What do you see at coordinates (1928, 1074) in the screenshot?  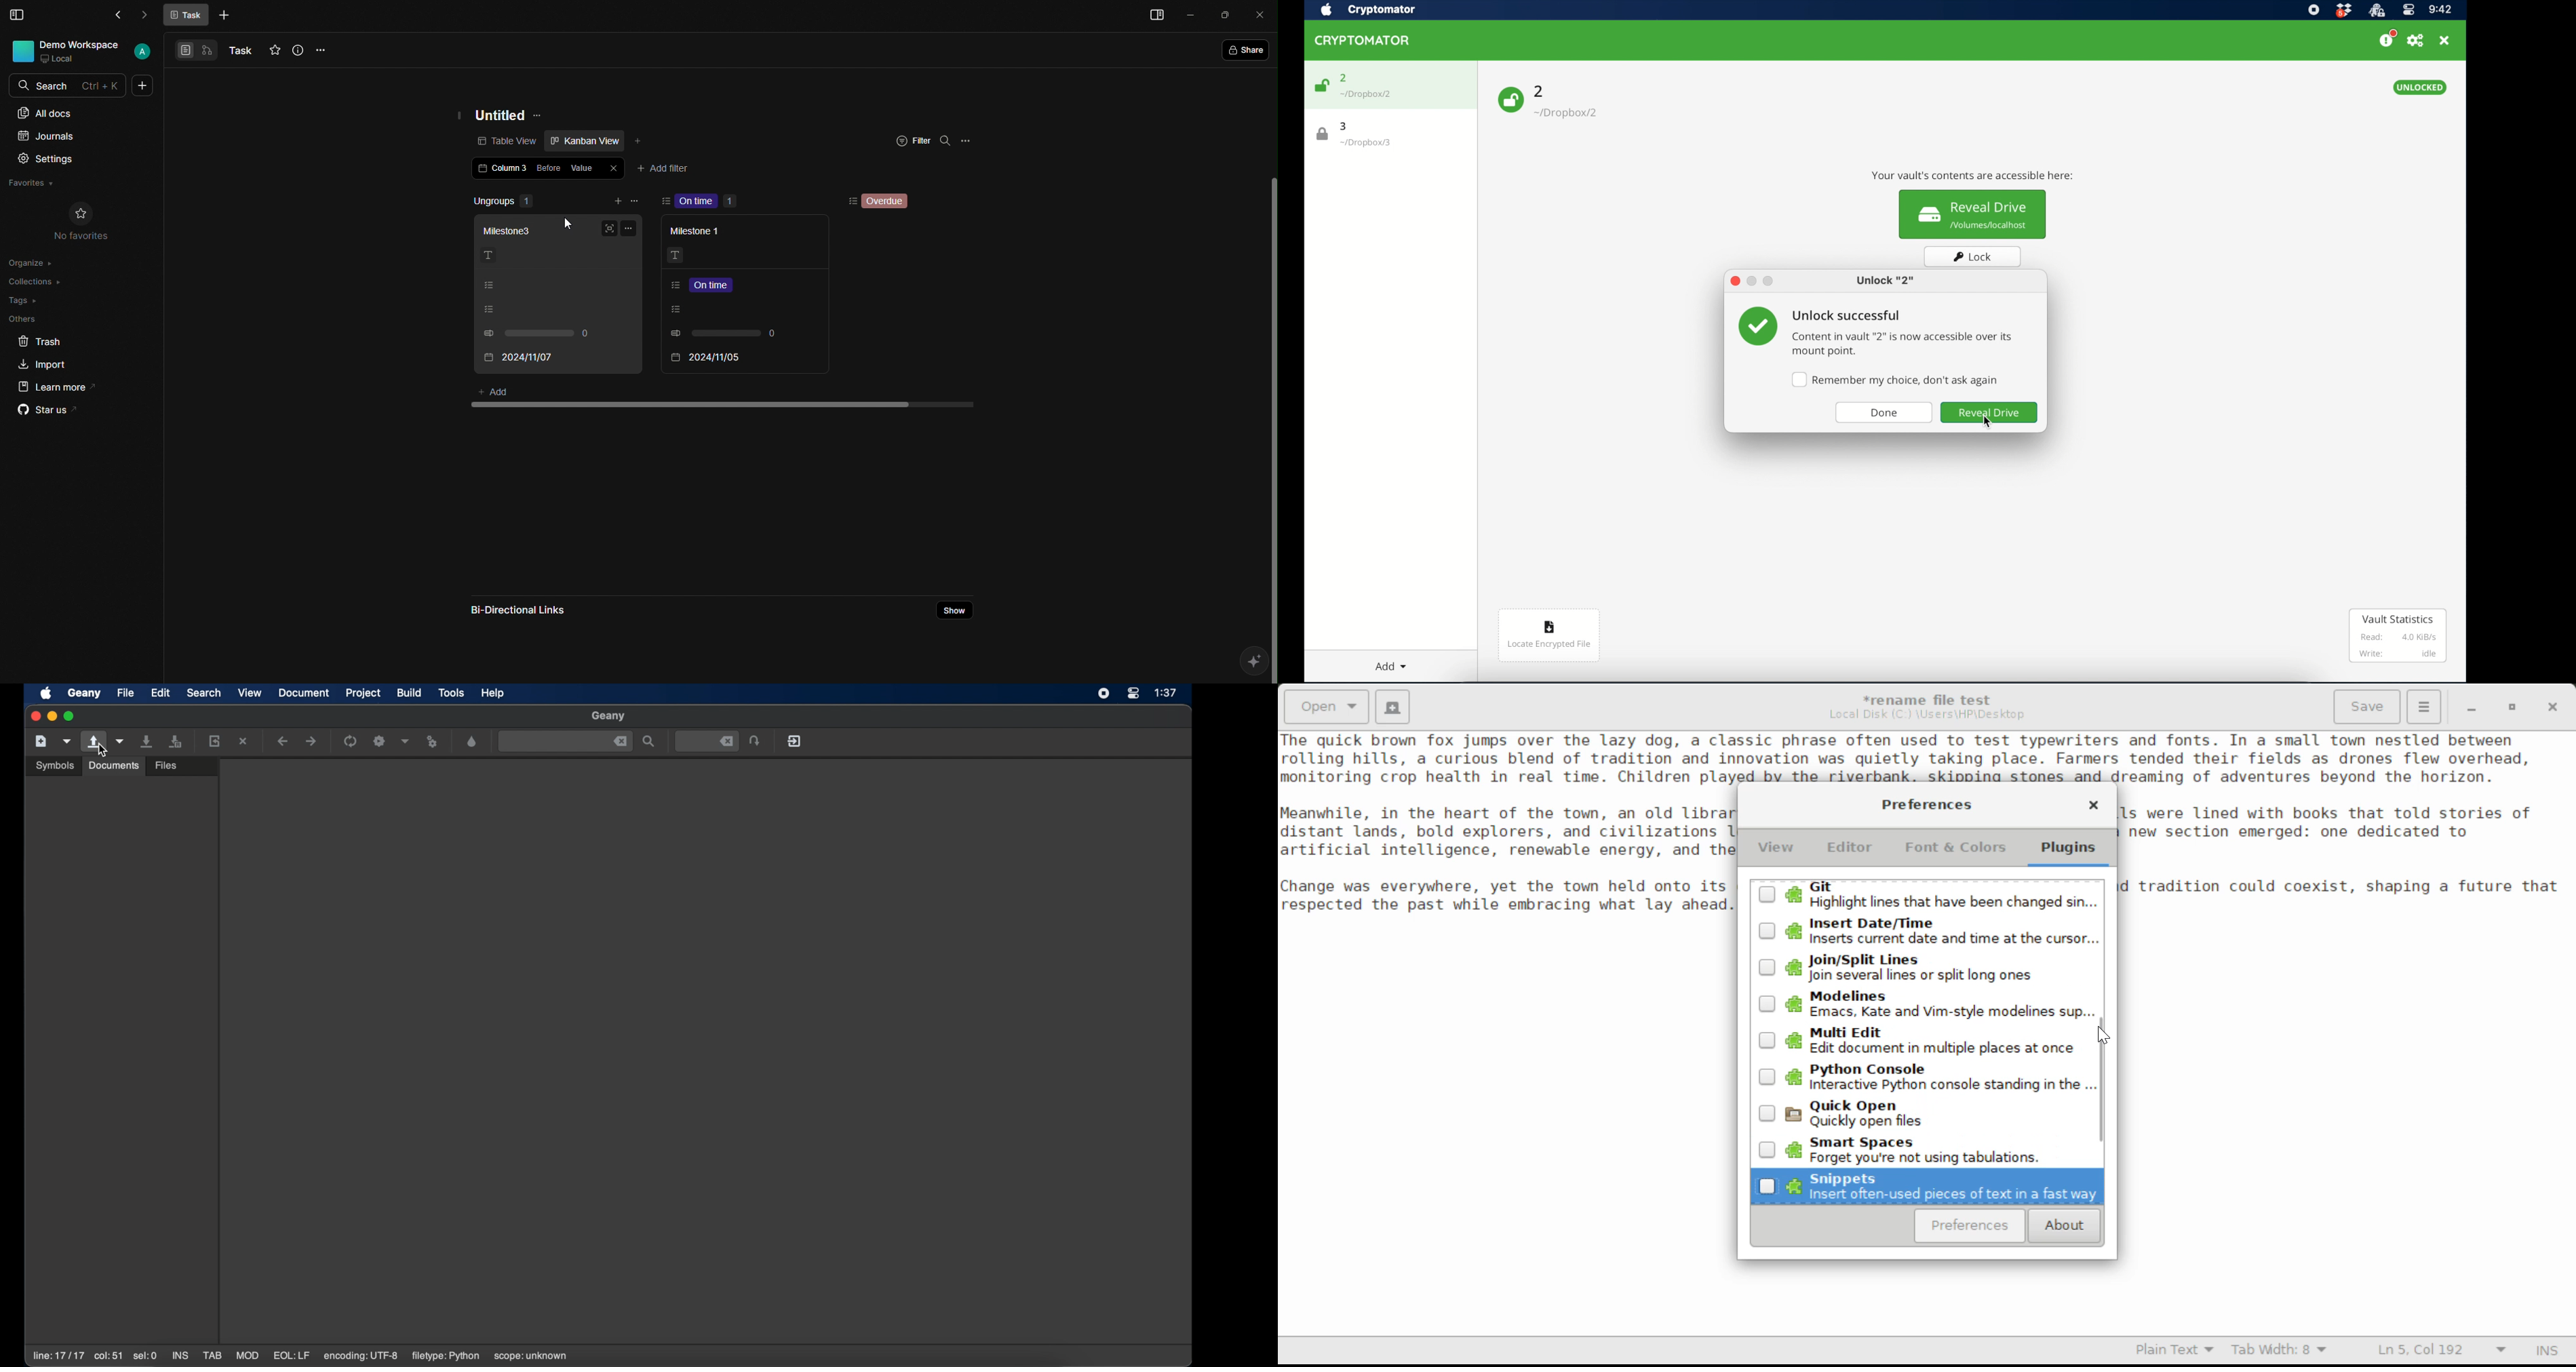 I see `Python Console Plugin Button Unselected` at bounding box center [1928, 1074].